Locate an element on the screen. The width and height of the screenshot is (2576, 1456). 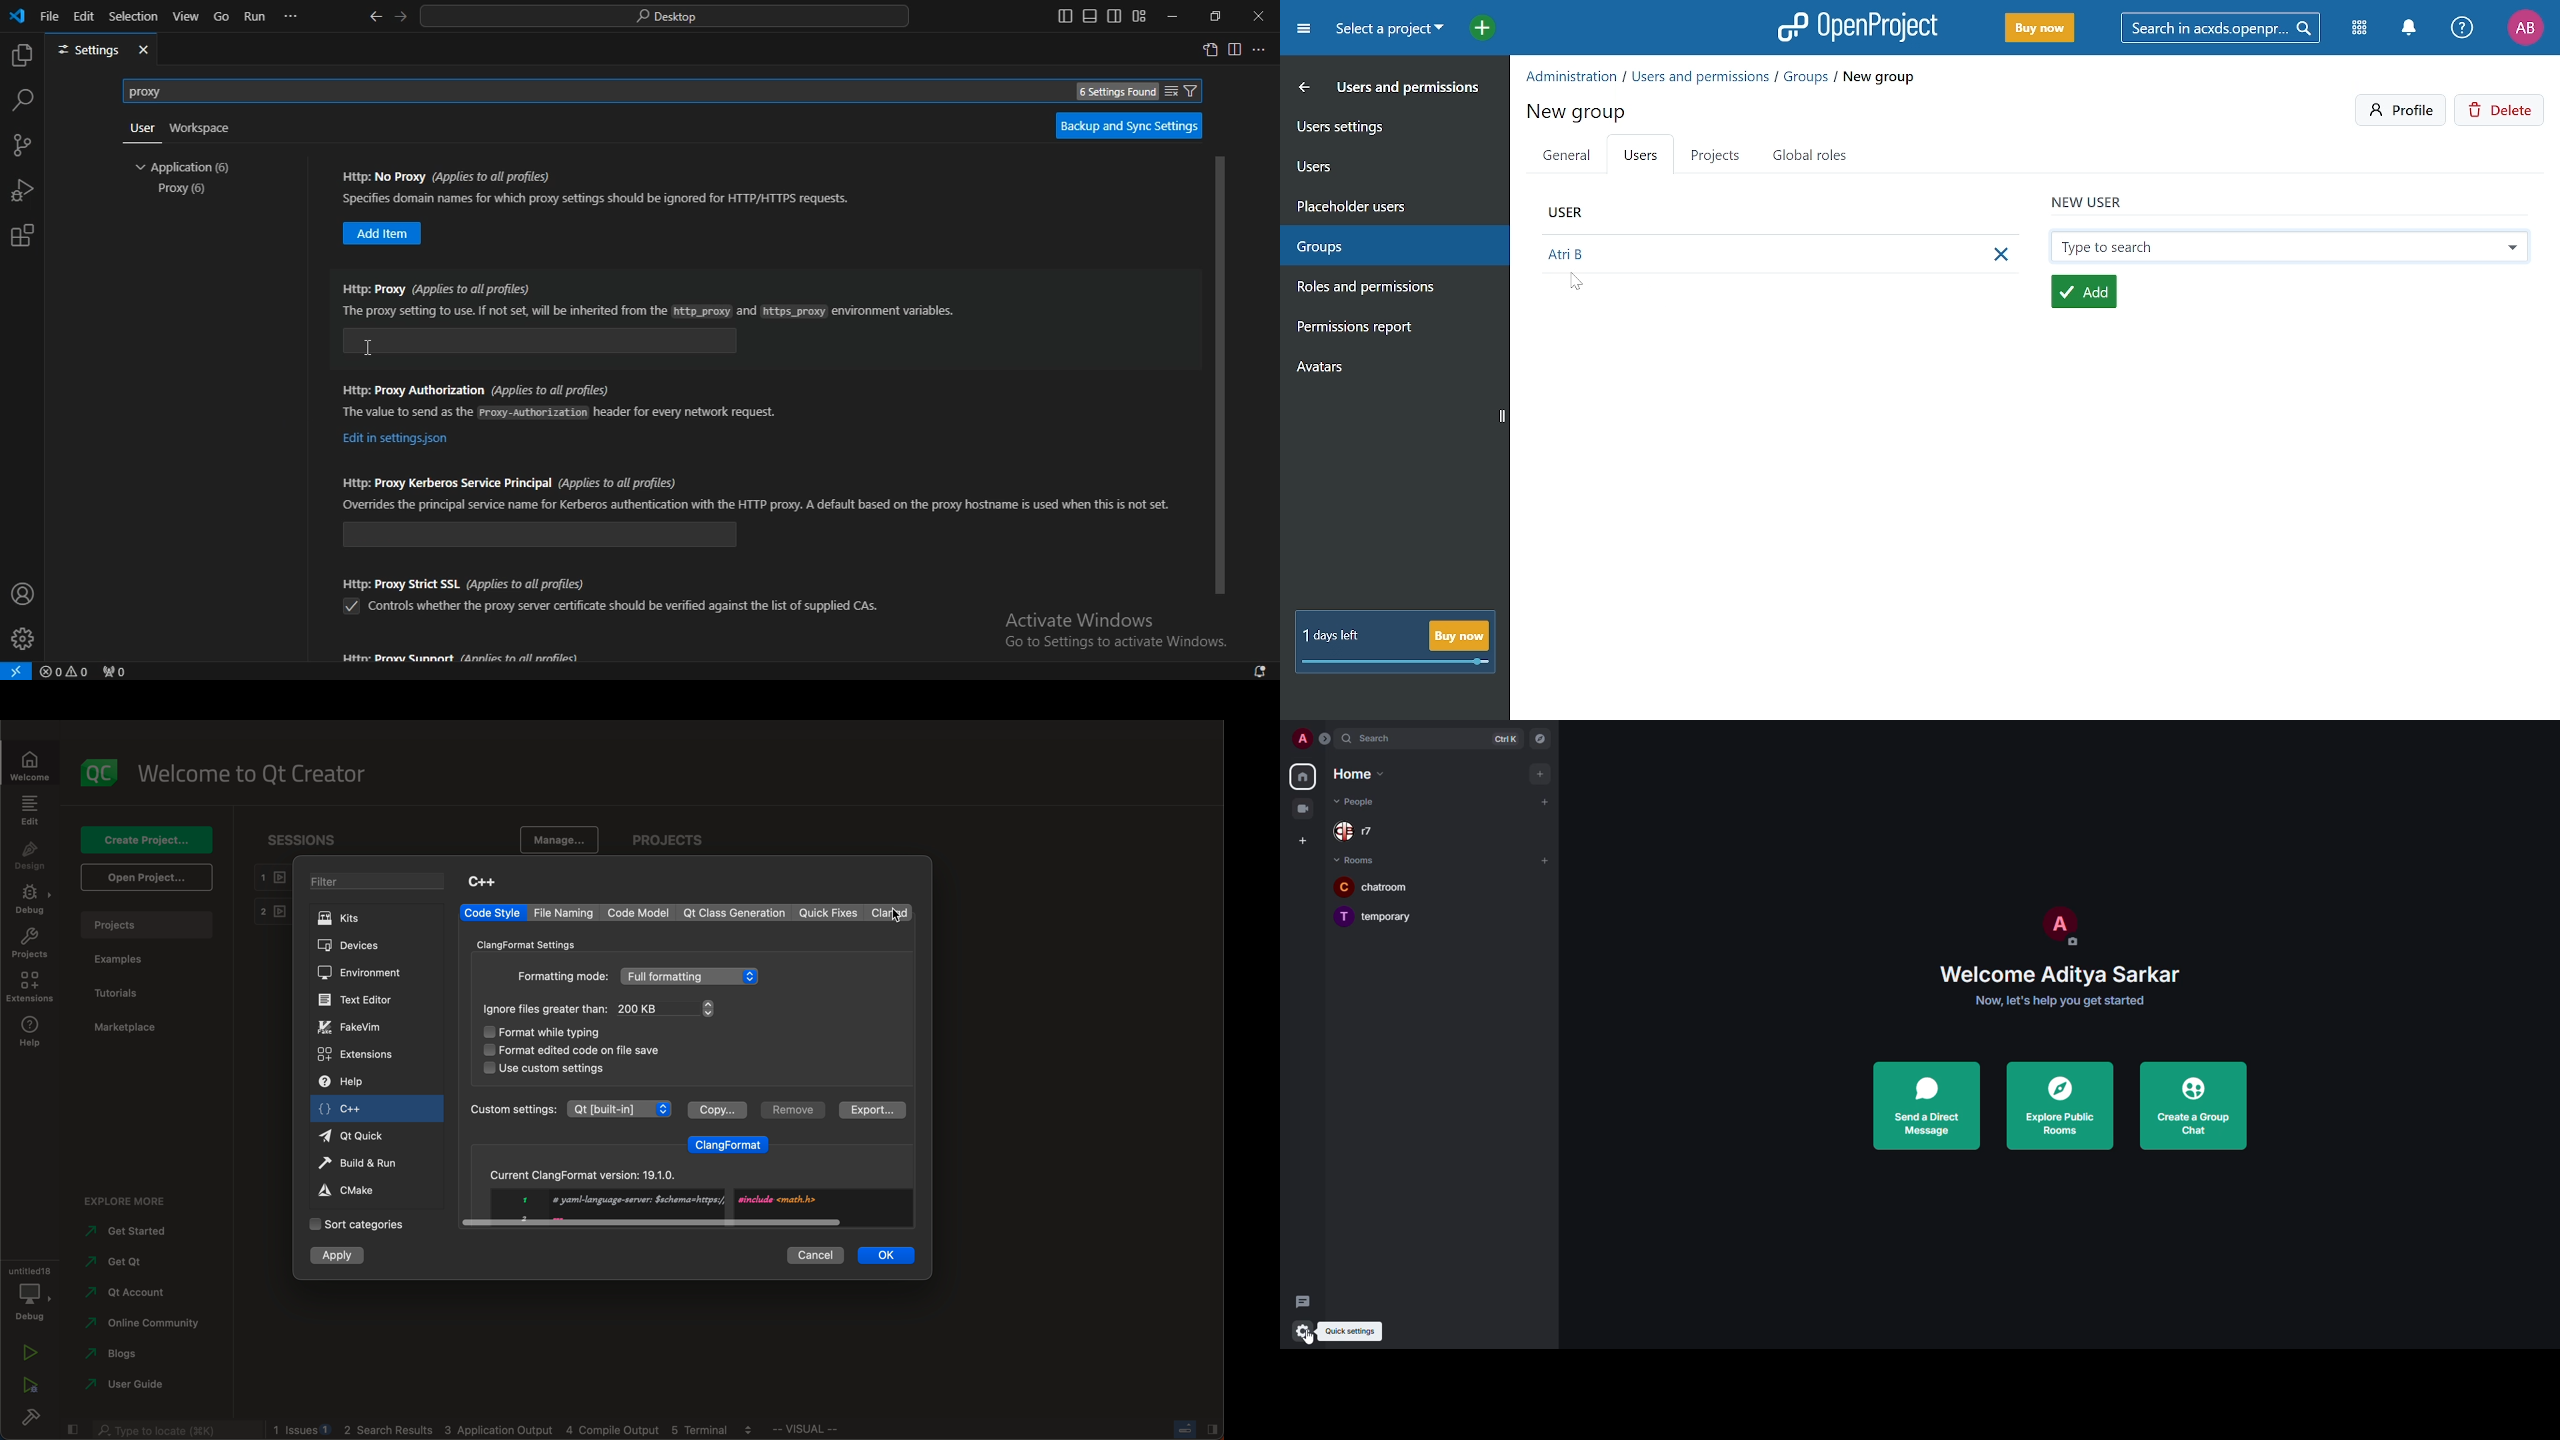
text is located at coordinates (1118, 645).